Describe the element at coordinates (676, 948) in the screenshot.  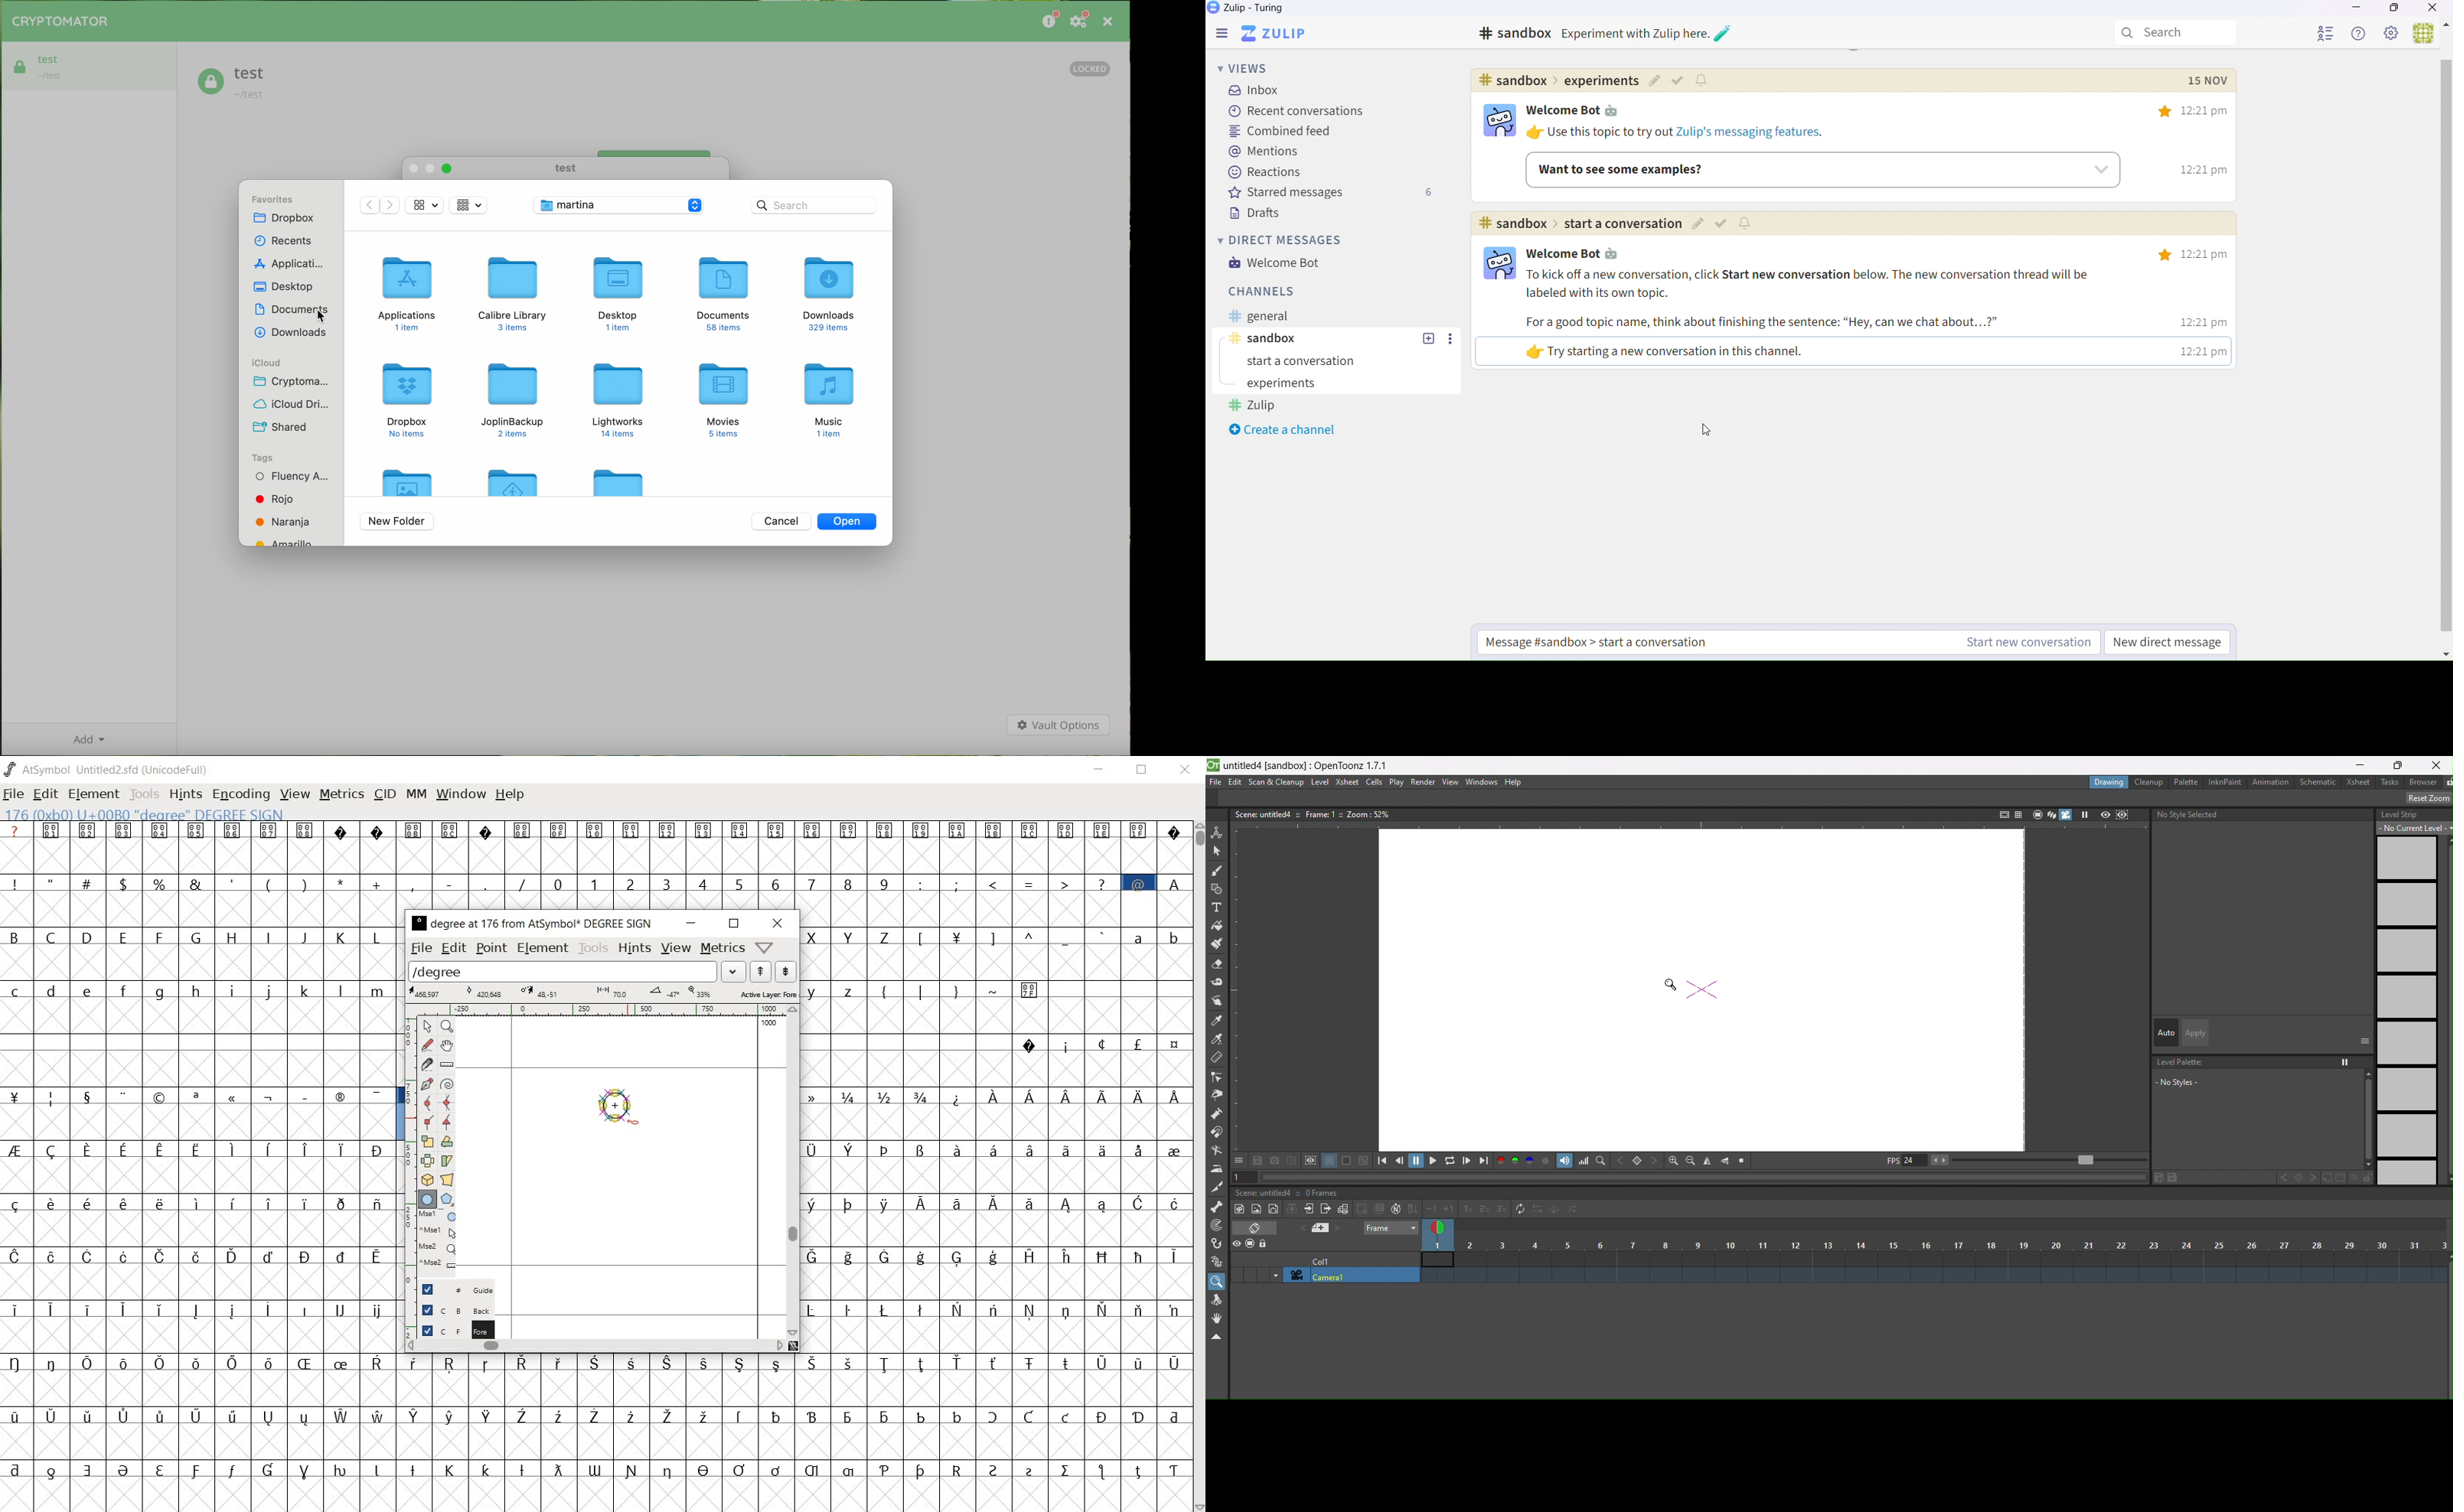
I see `view` at that location.